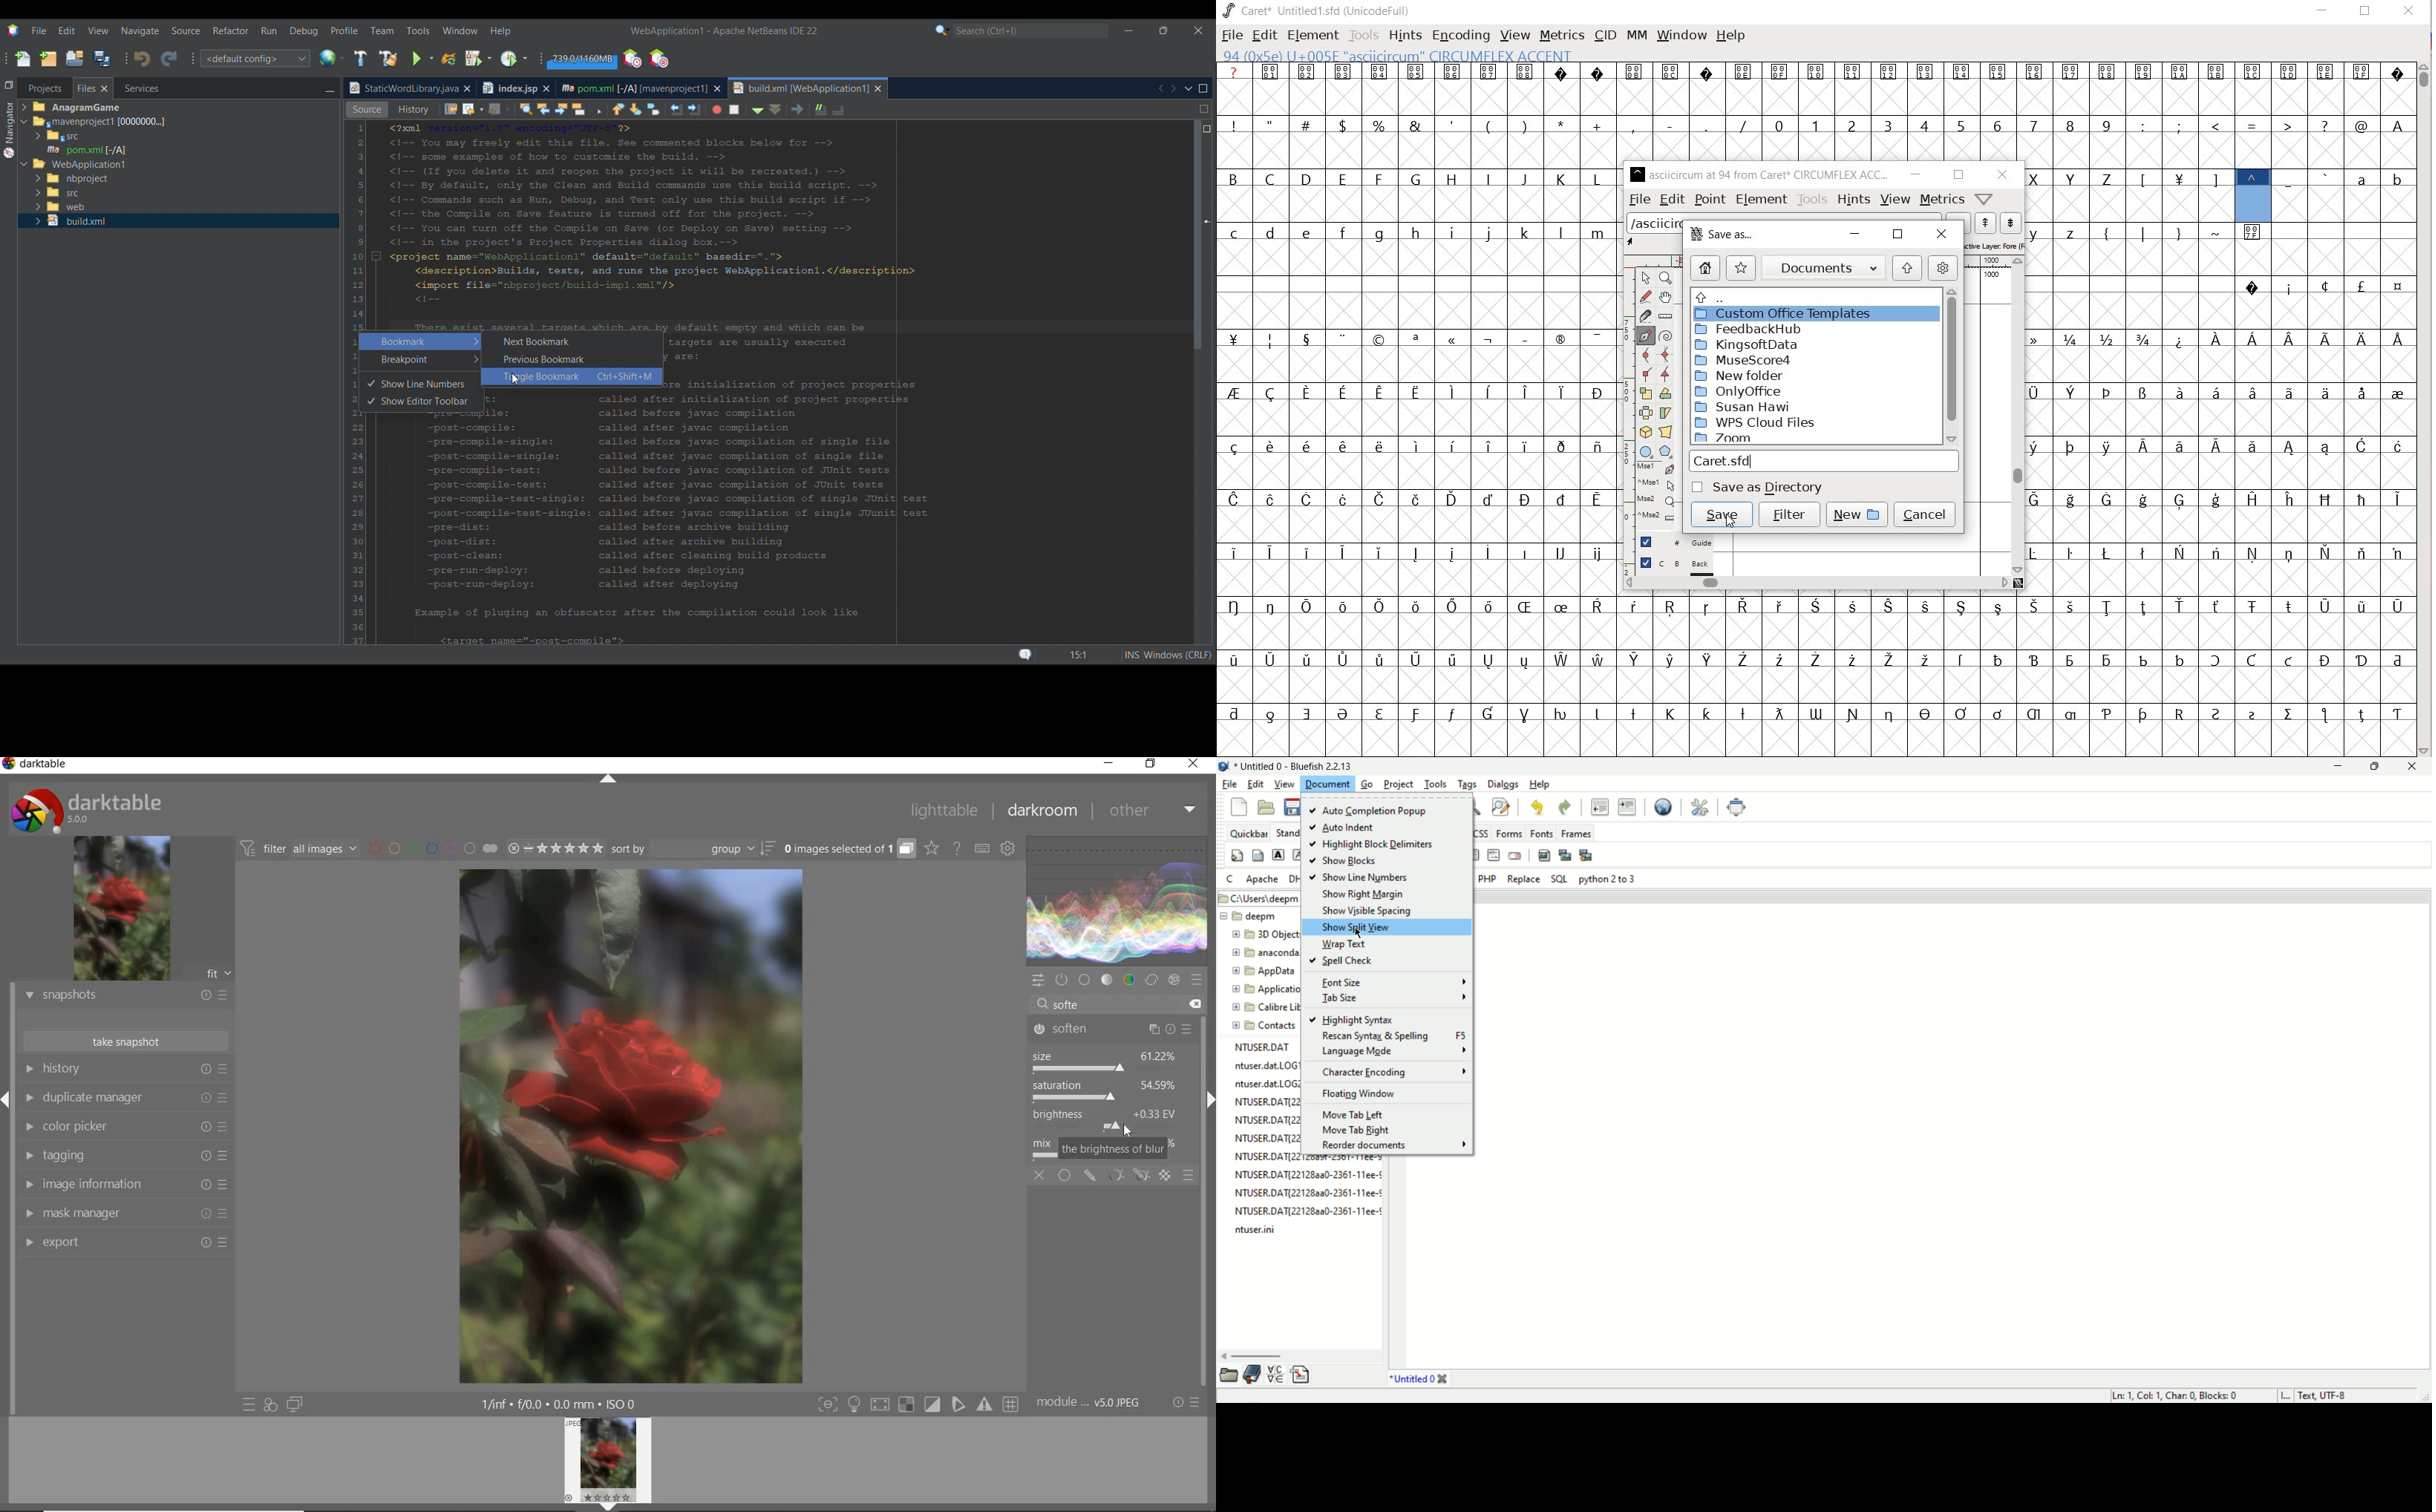 This screenshot has width=2436, height=1512. I want to click on expand/collapse, so click(611, 780).